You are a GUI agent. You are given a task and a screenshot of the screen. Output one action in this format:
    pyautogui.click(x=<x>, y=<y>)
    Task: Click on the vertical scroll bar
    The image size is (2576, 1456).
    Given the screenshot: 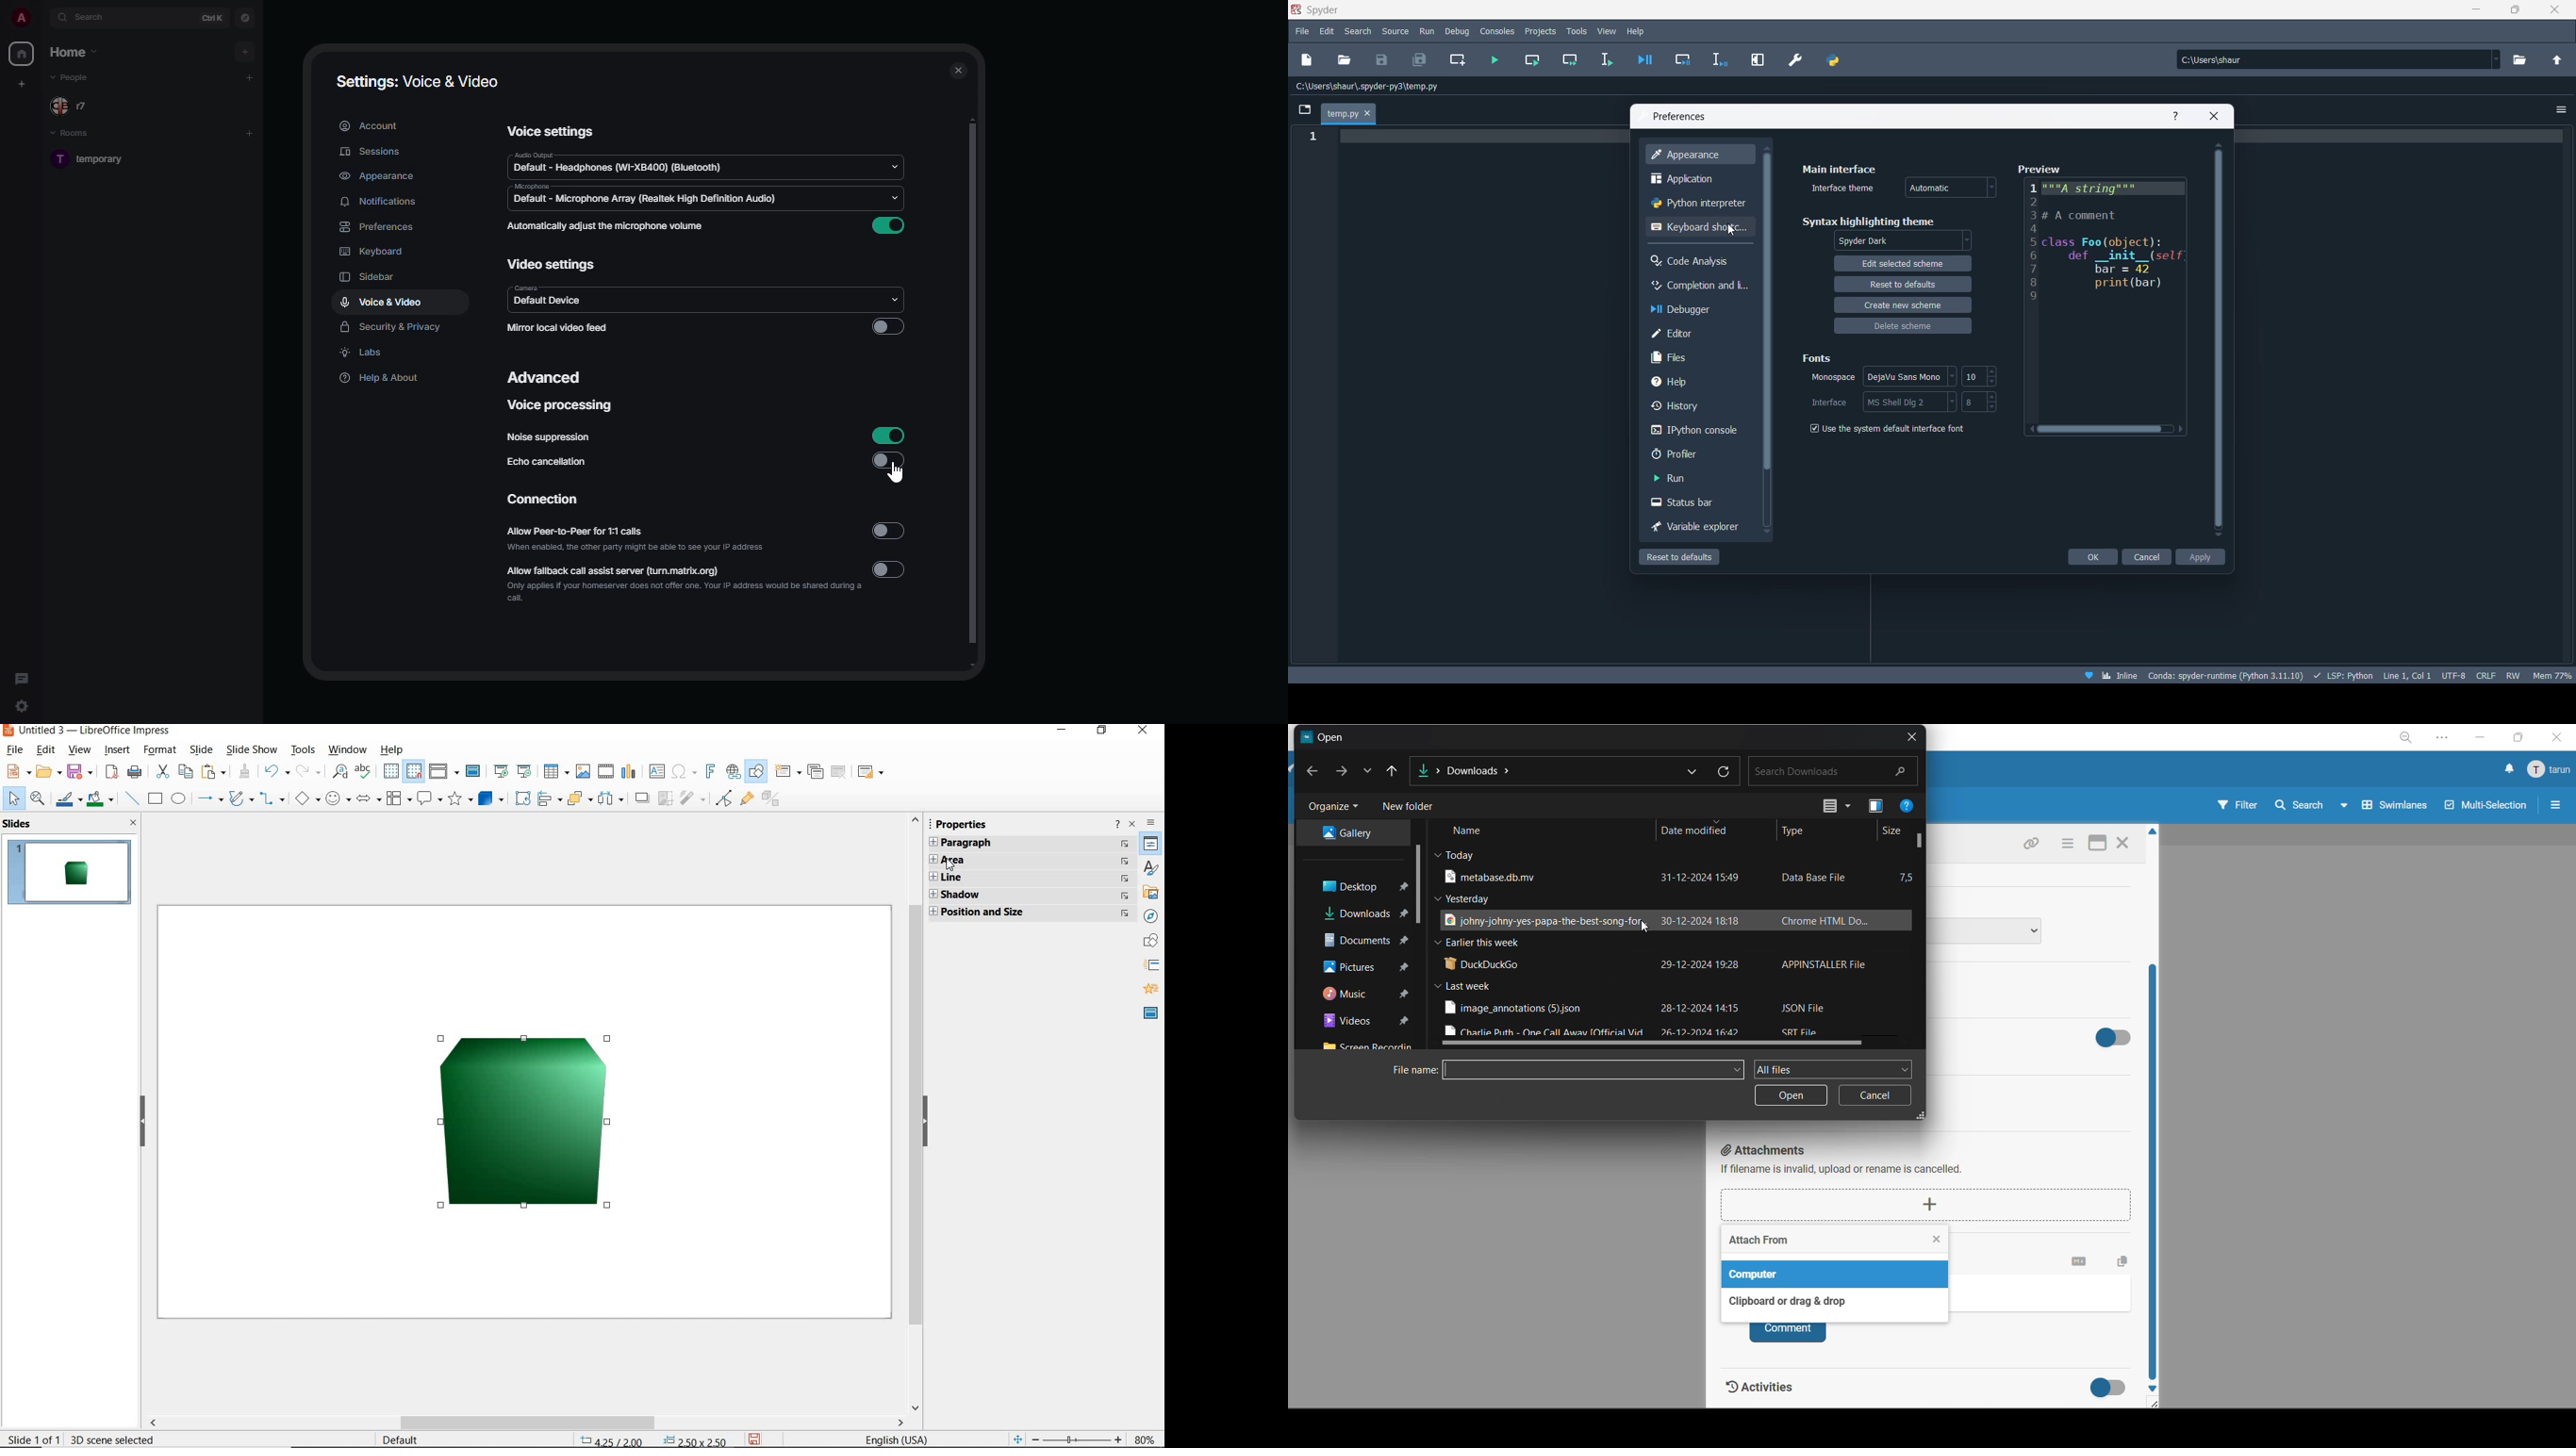 What is the action you would take?
    pyautogui.click(x=1423, y=886)
    